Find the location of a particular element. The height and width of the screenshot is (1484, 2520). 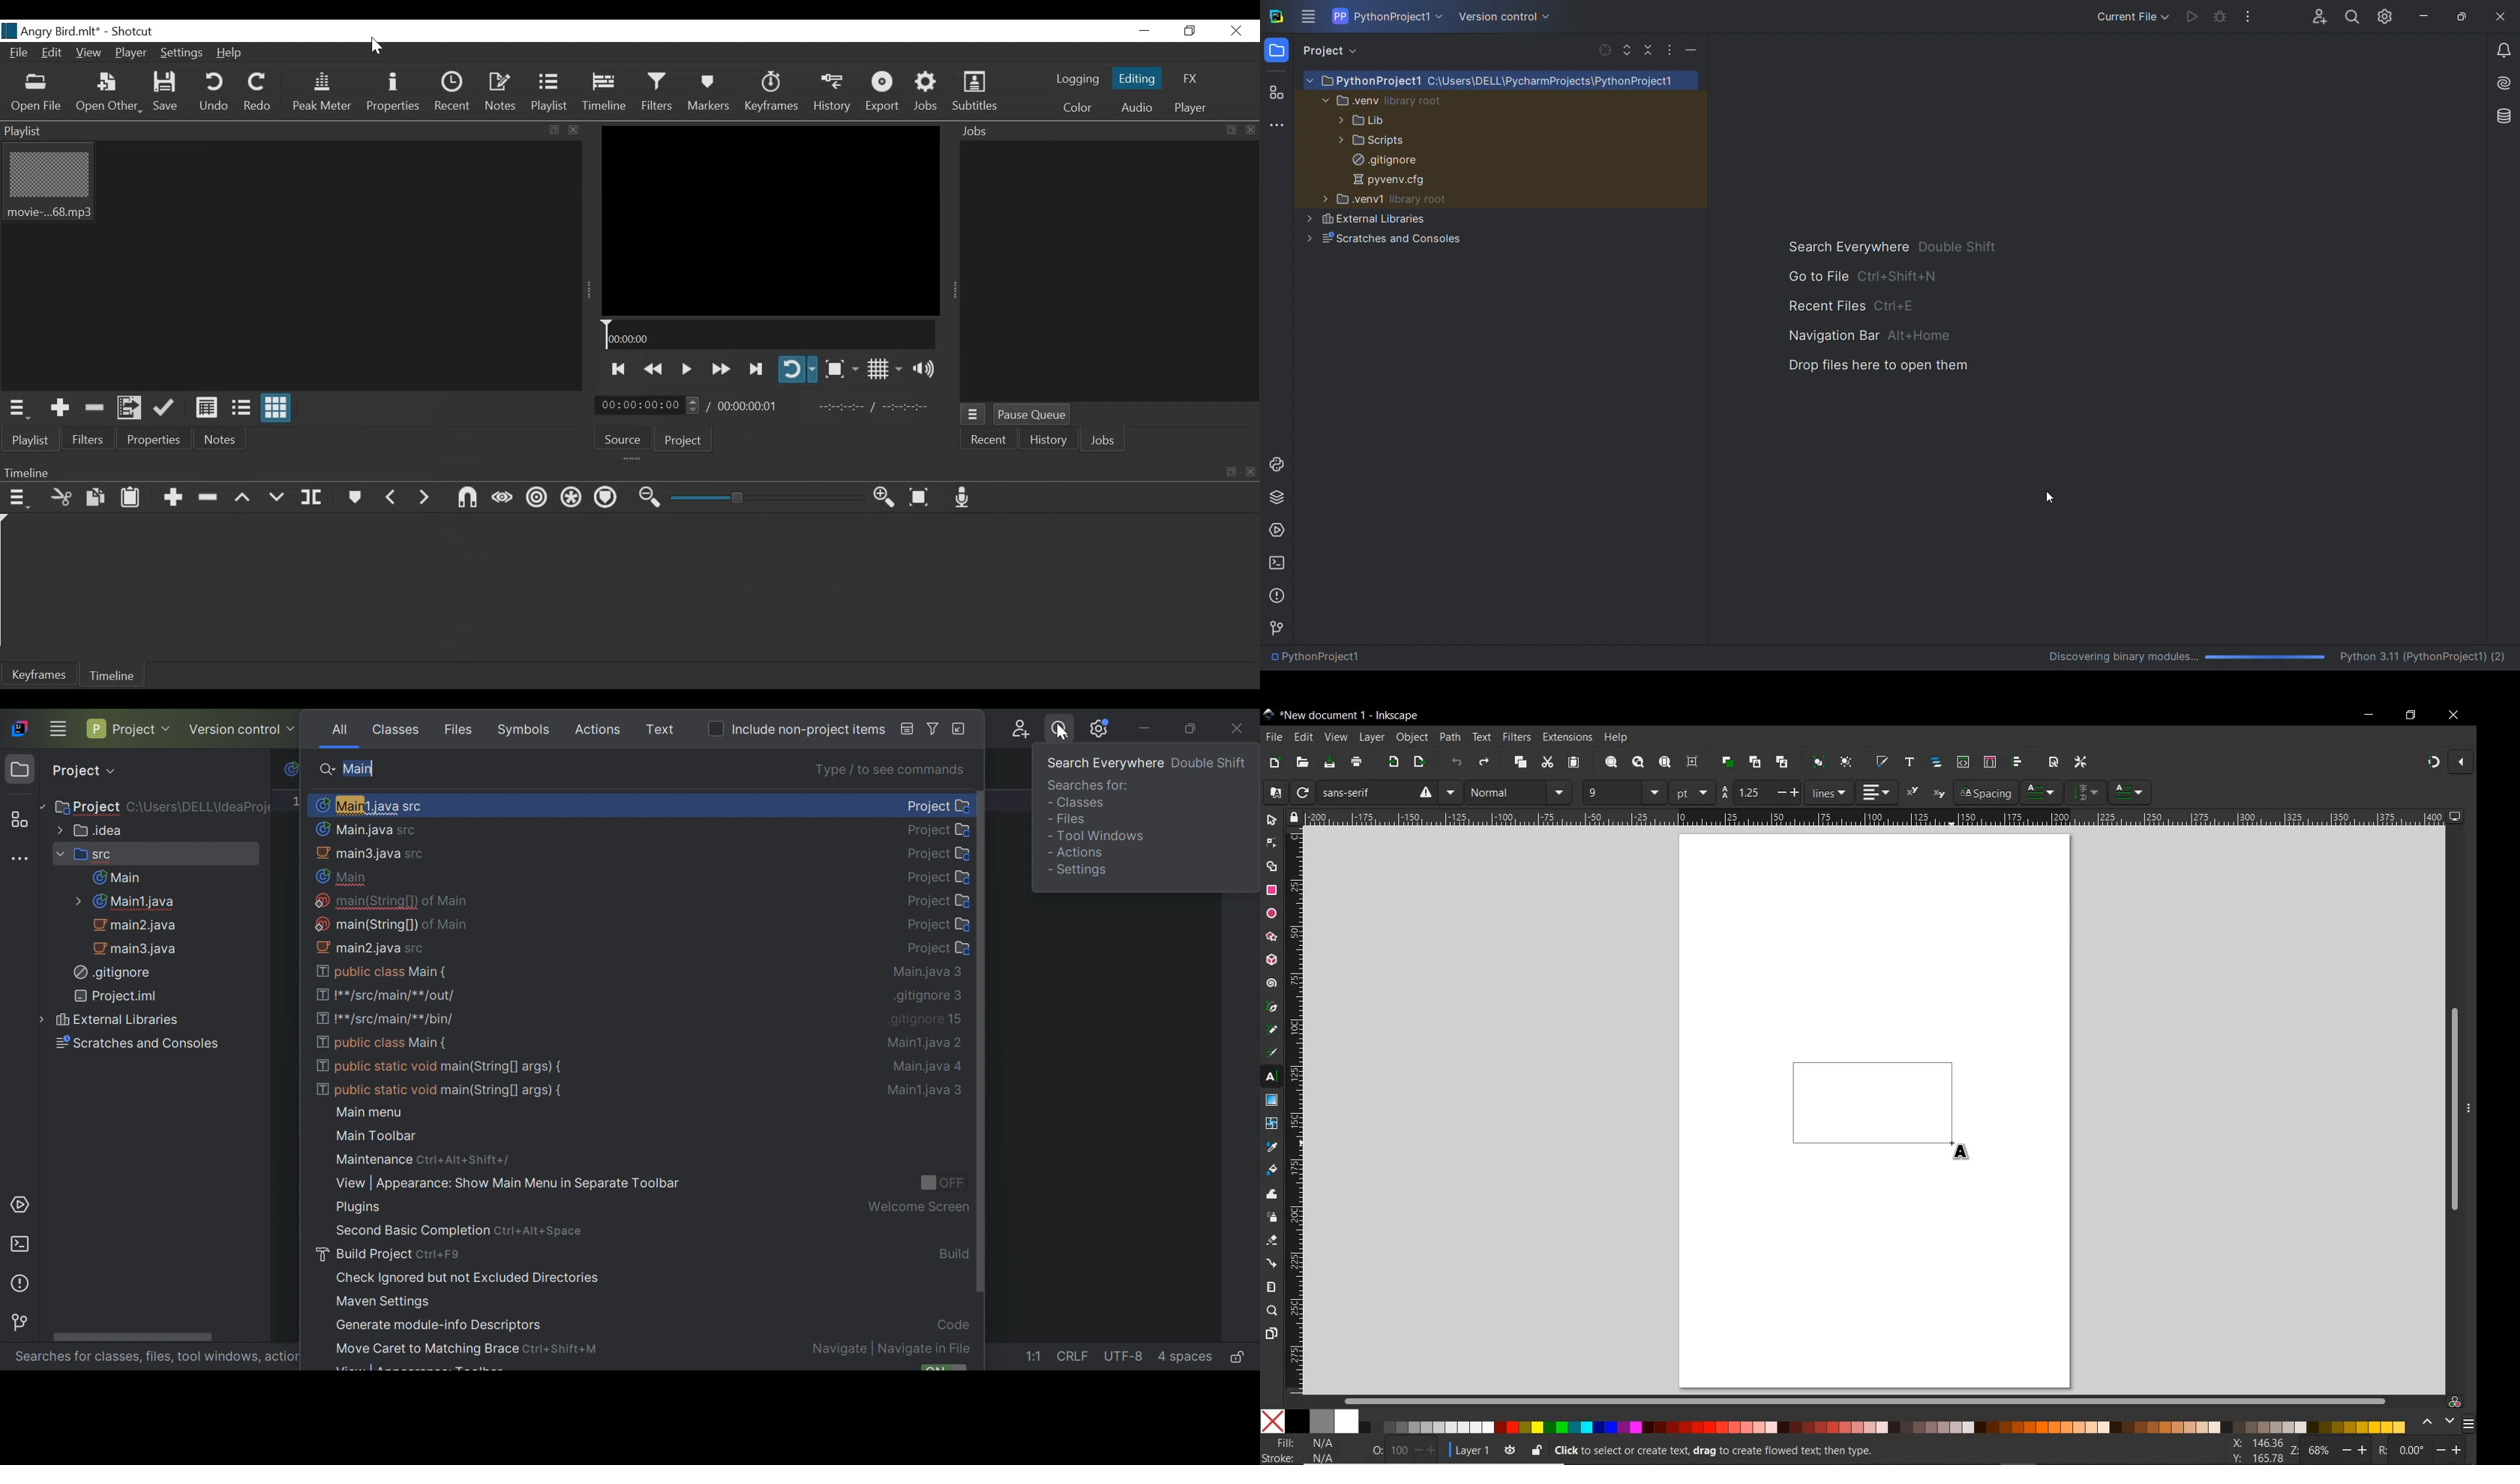

Project is located at coordinates (939, 924).